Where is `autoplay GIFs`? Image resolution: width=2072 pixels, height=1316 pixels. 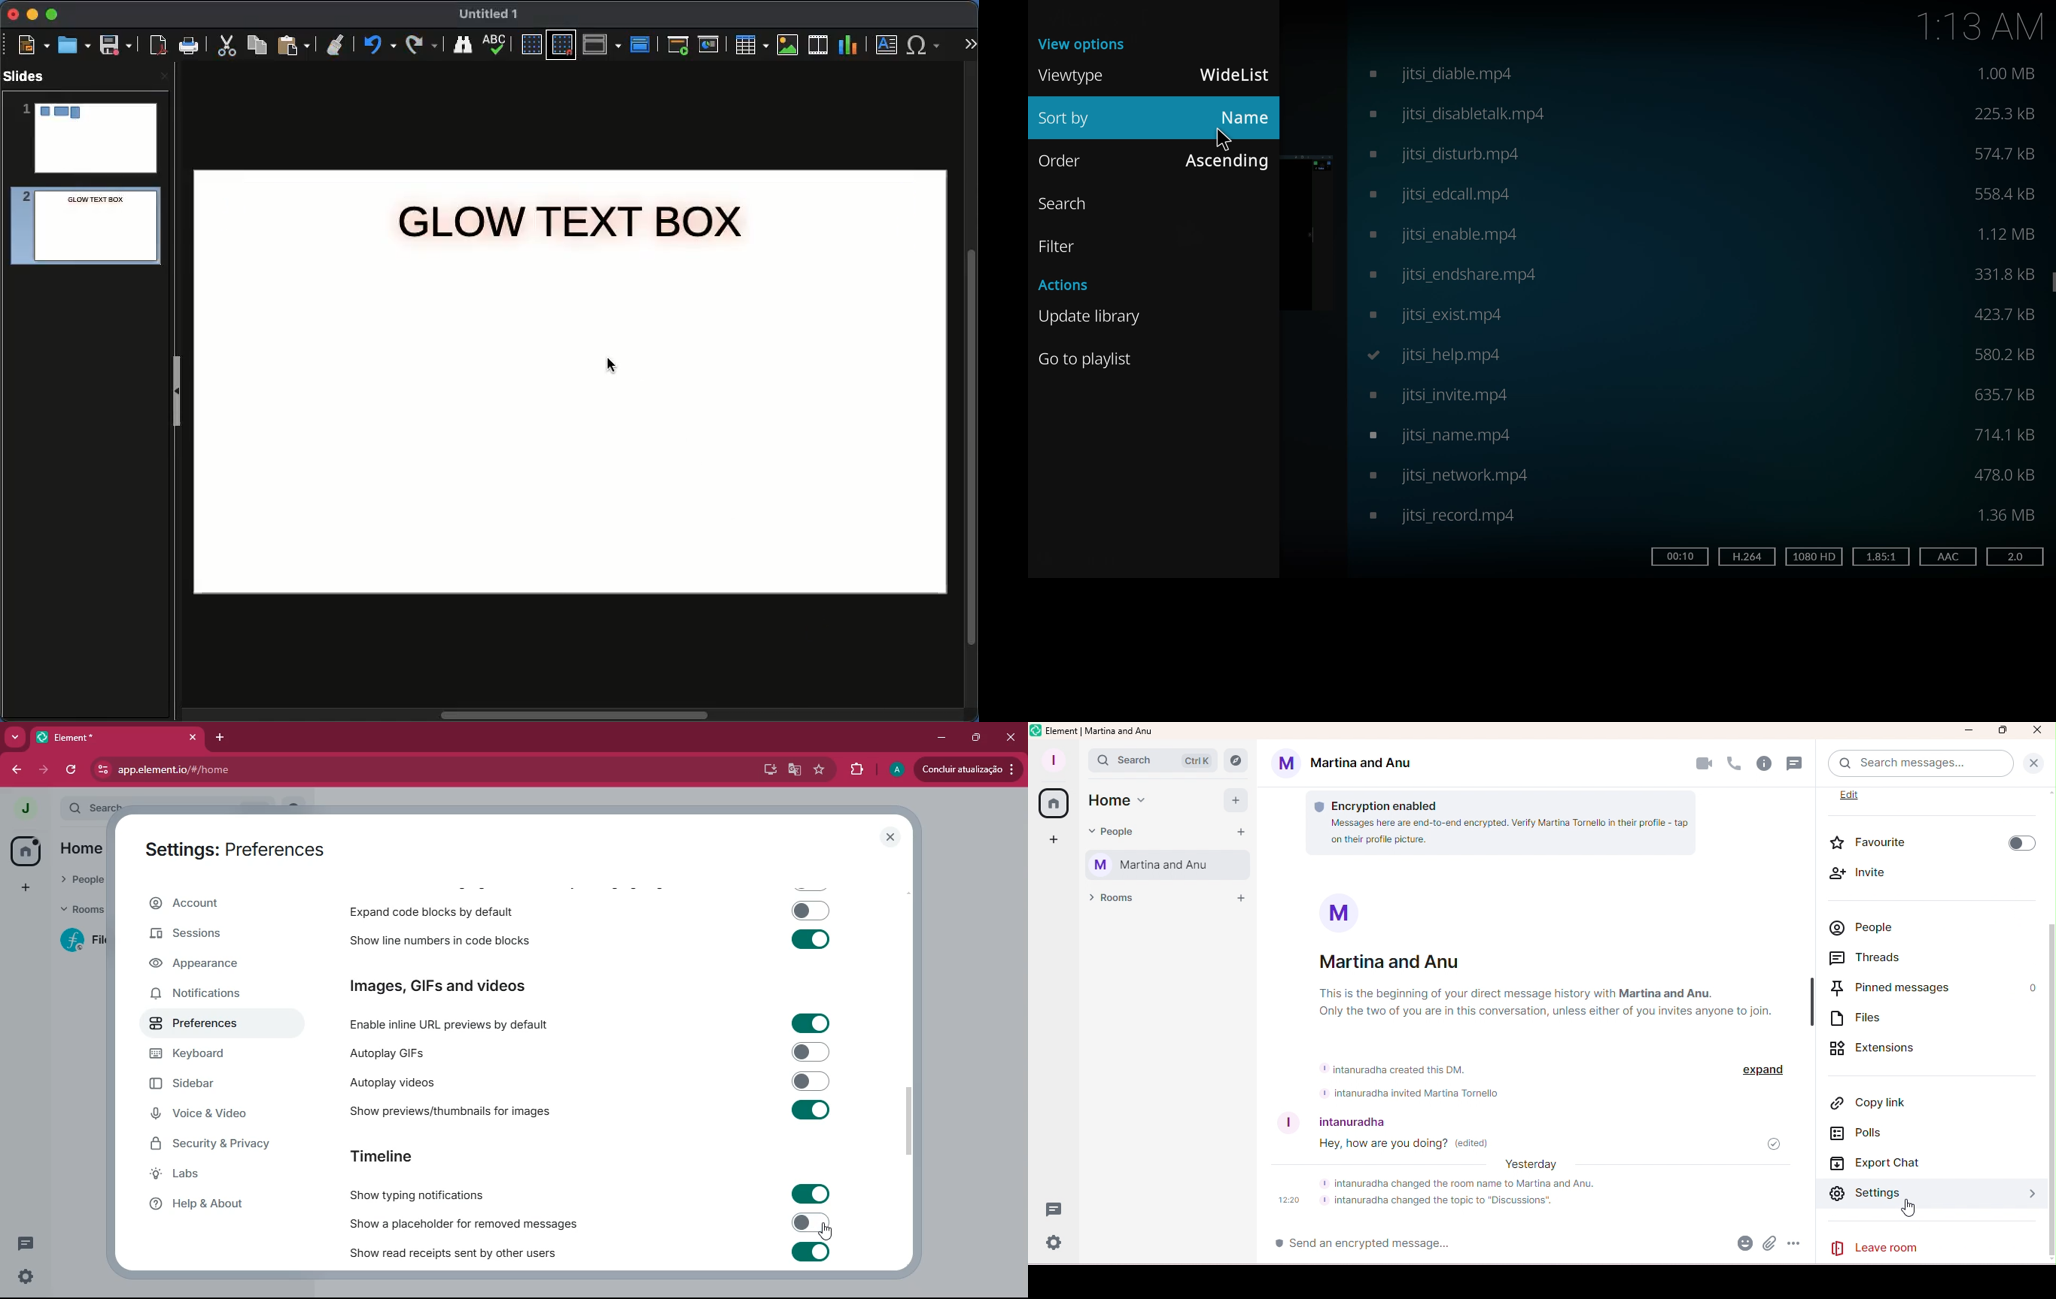
autoplay GIFs is located at coordinates (468, 1055).